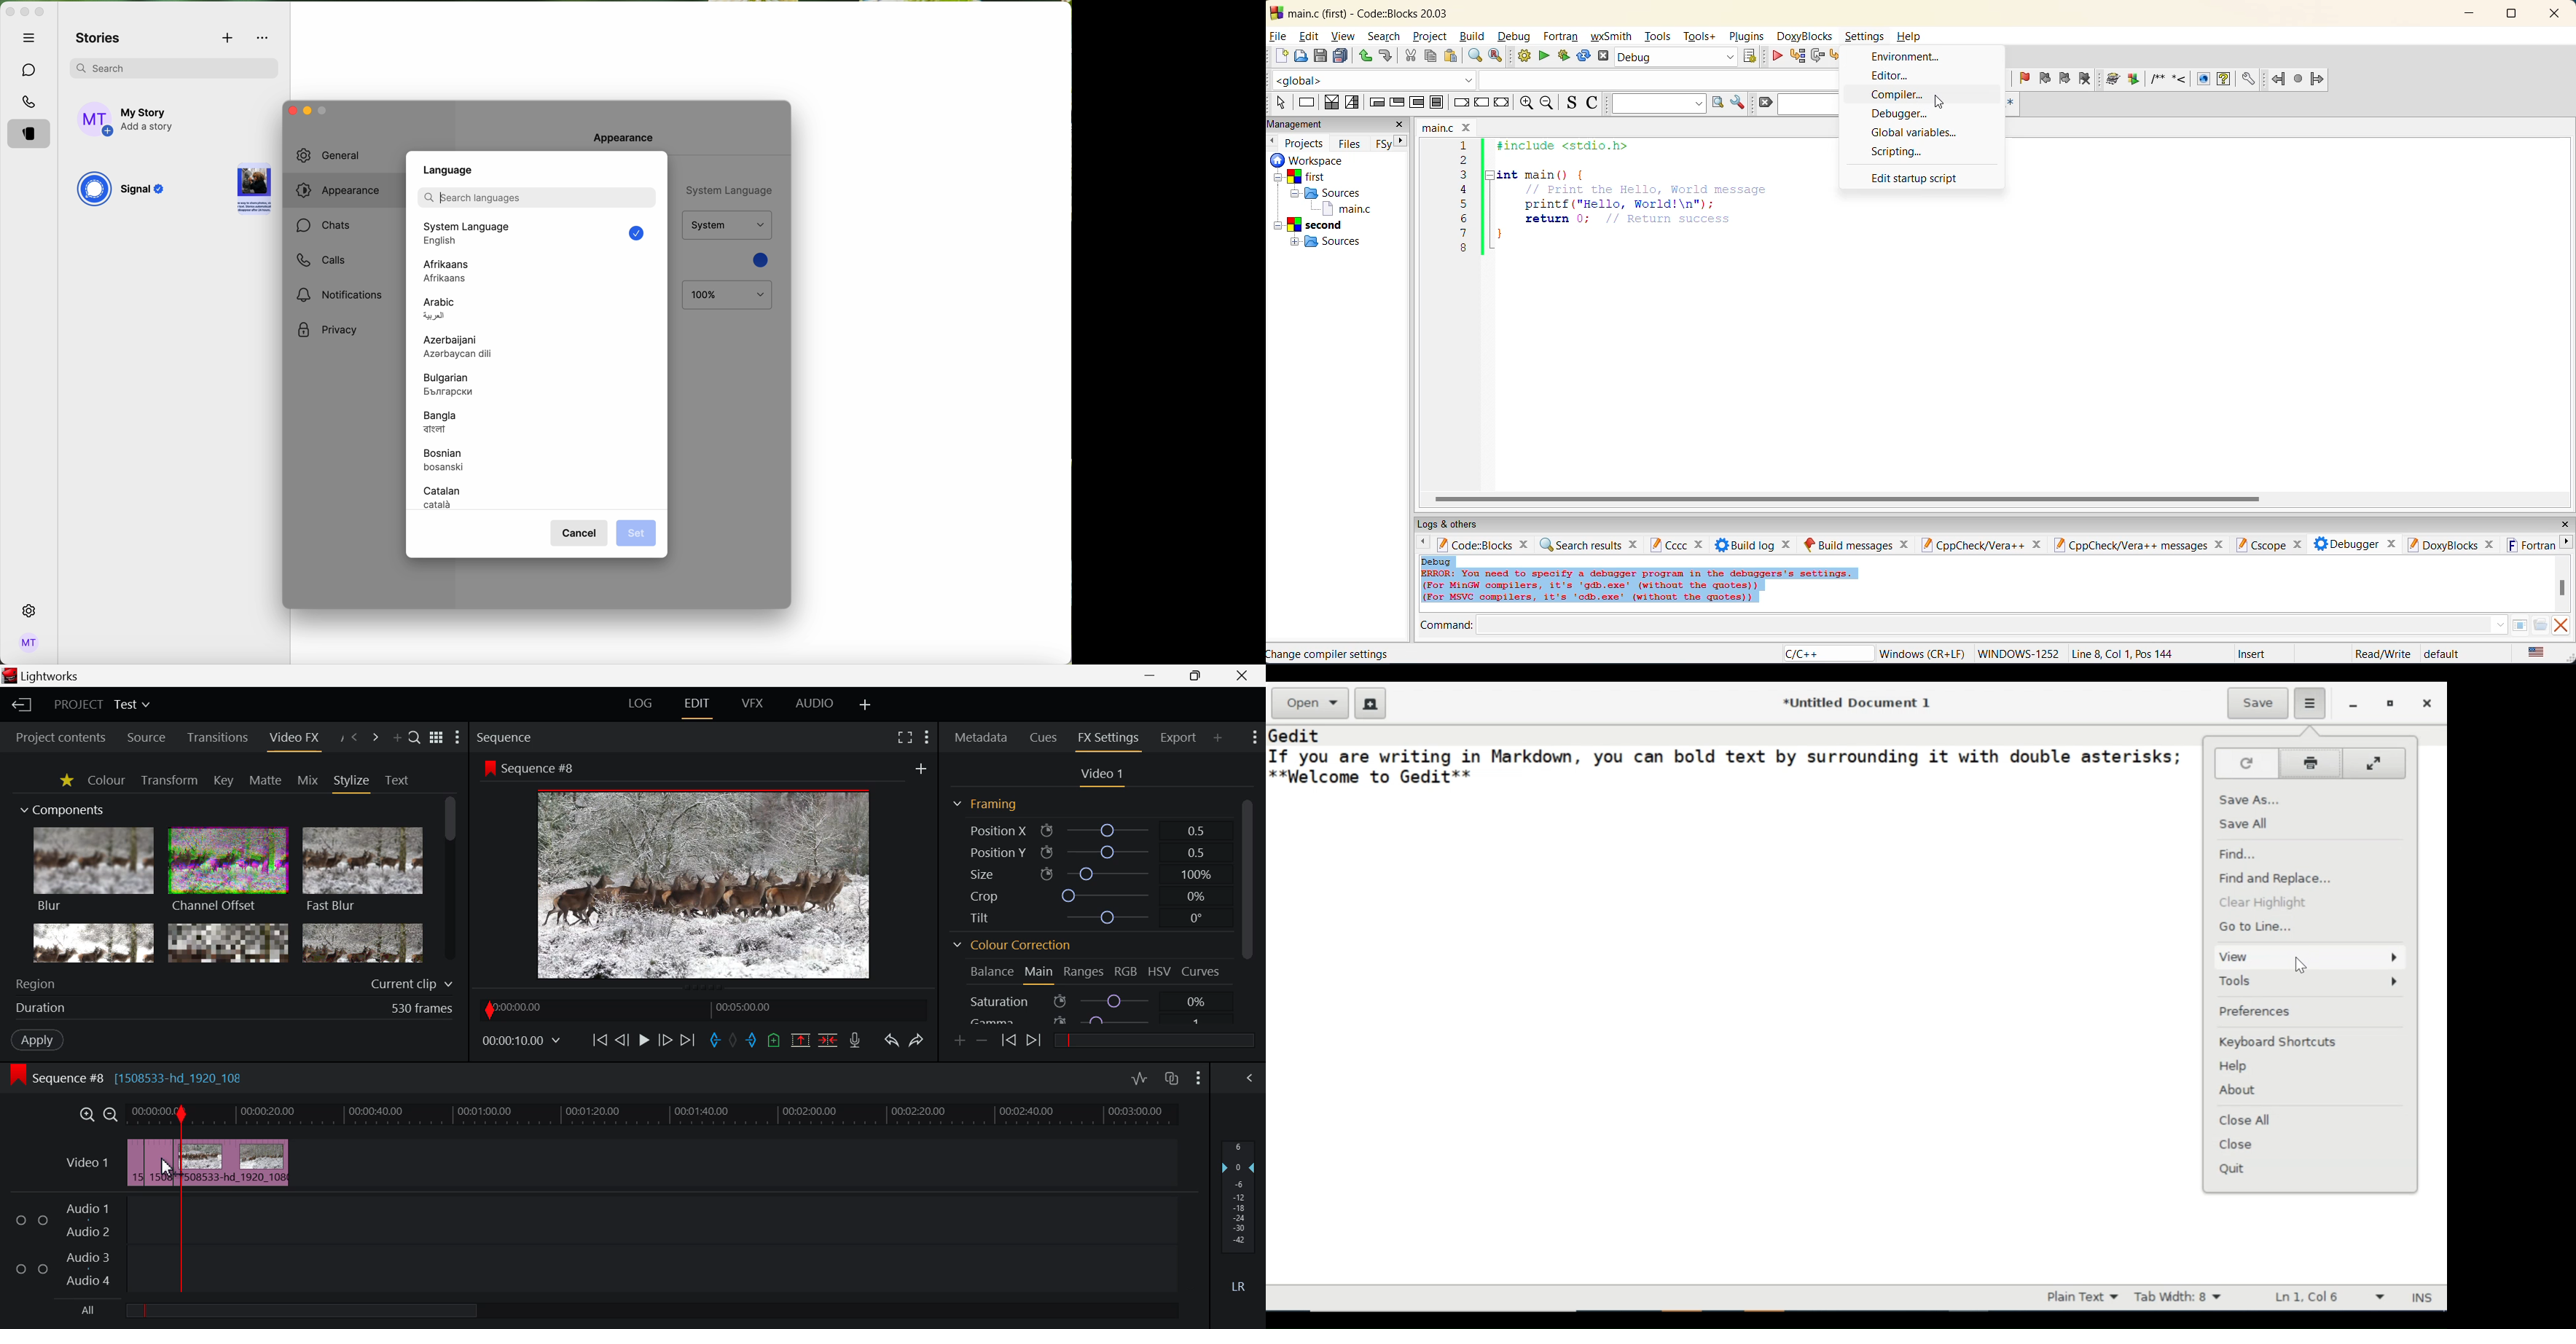 Image resolution: width=2576 pixels, height=1344 pixels. What do you see at coordinates (228, 871) in the screenshot?
I see `Channel Offset` at bounding box center [228, 871].